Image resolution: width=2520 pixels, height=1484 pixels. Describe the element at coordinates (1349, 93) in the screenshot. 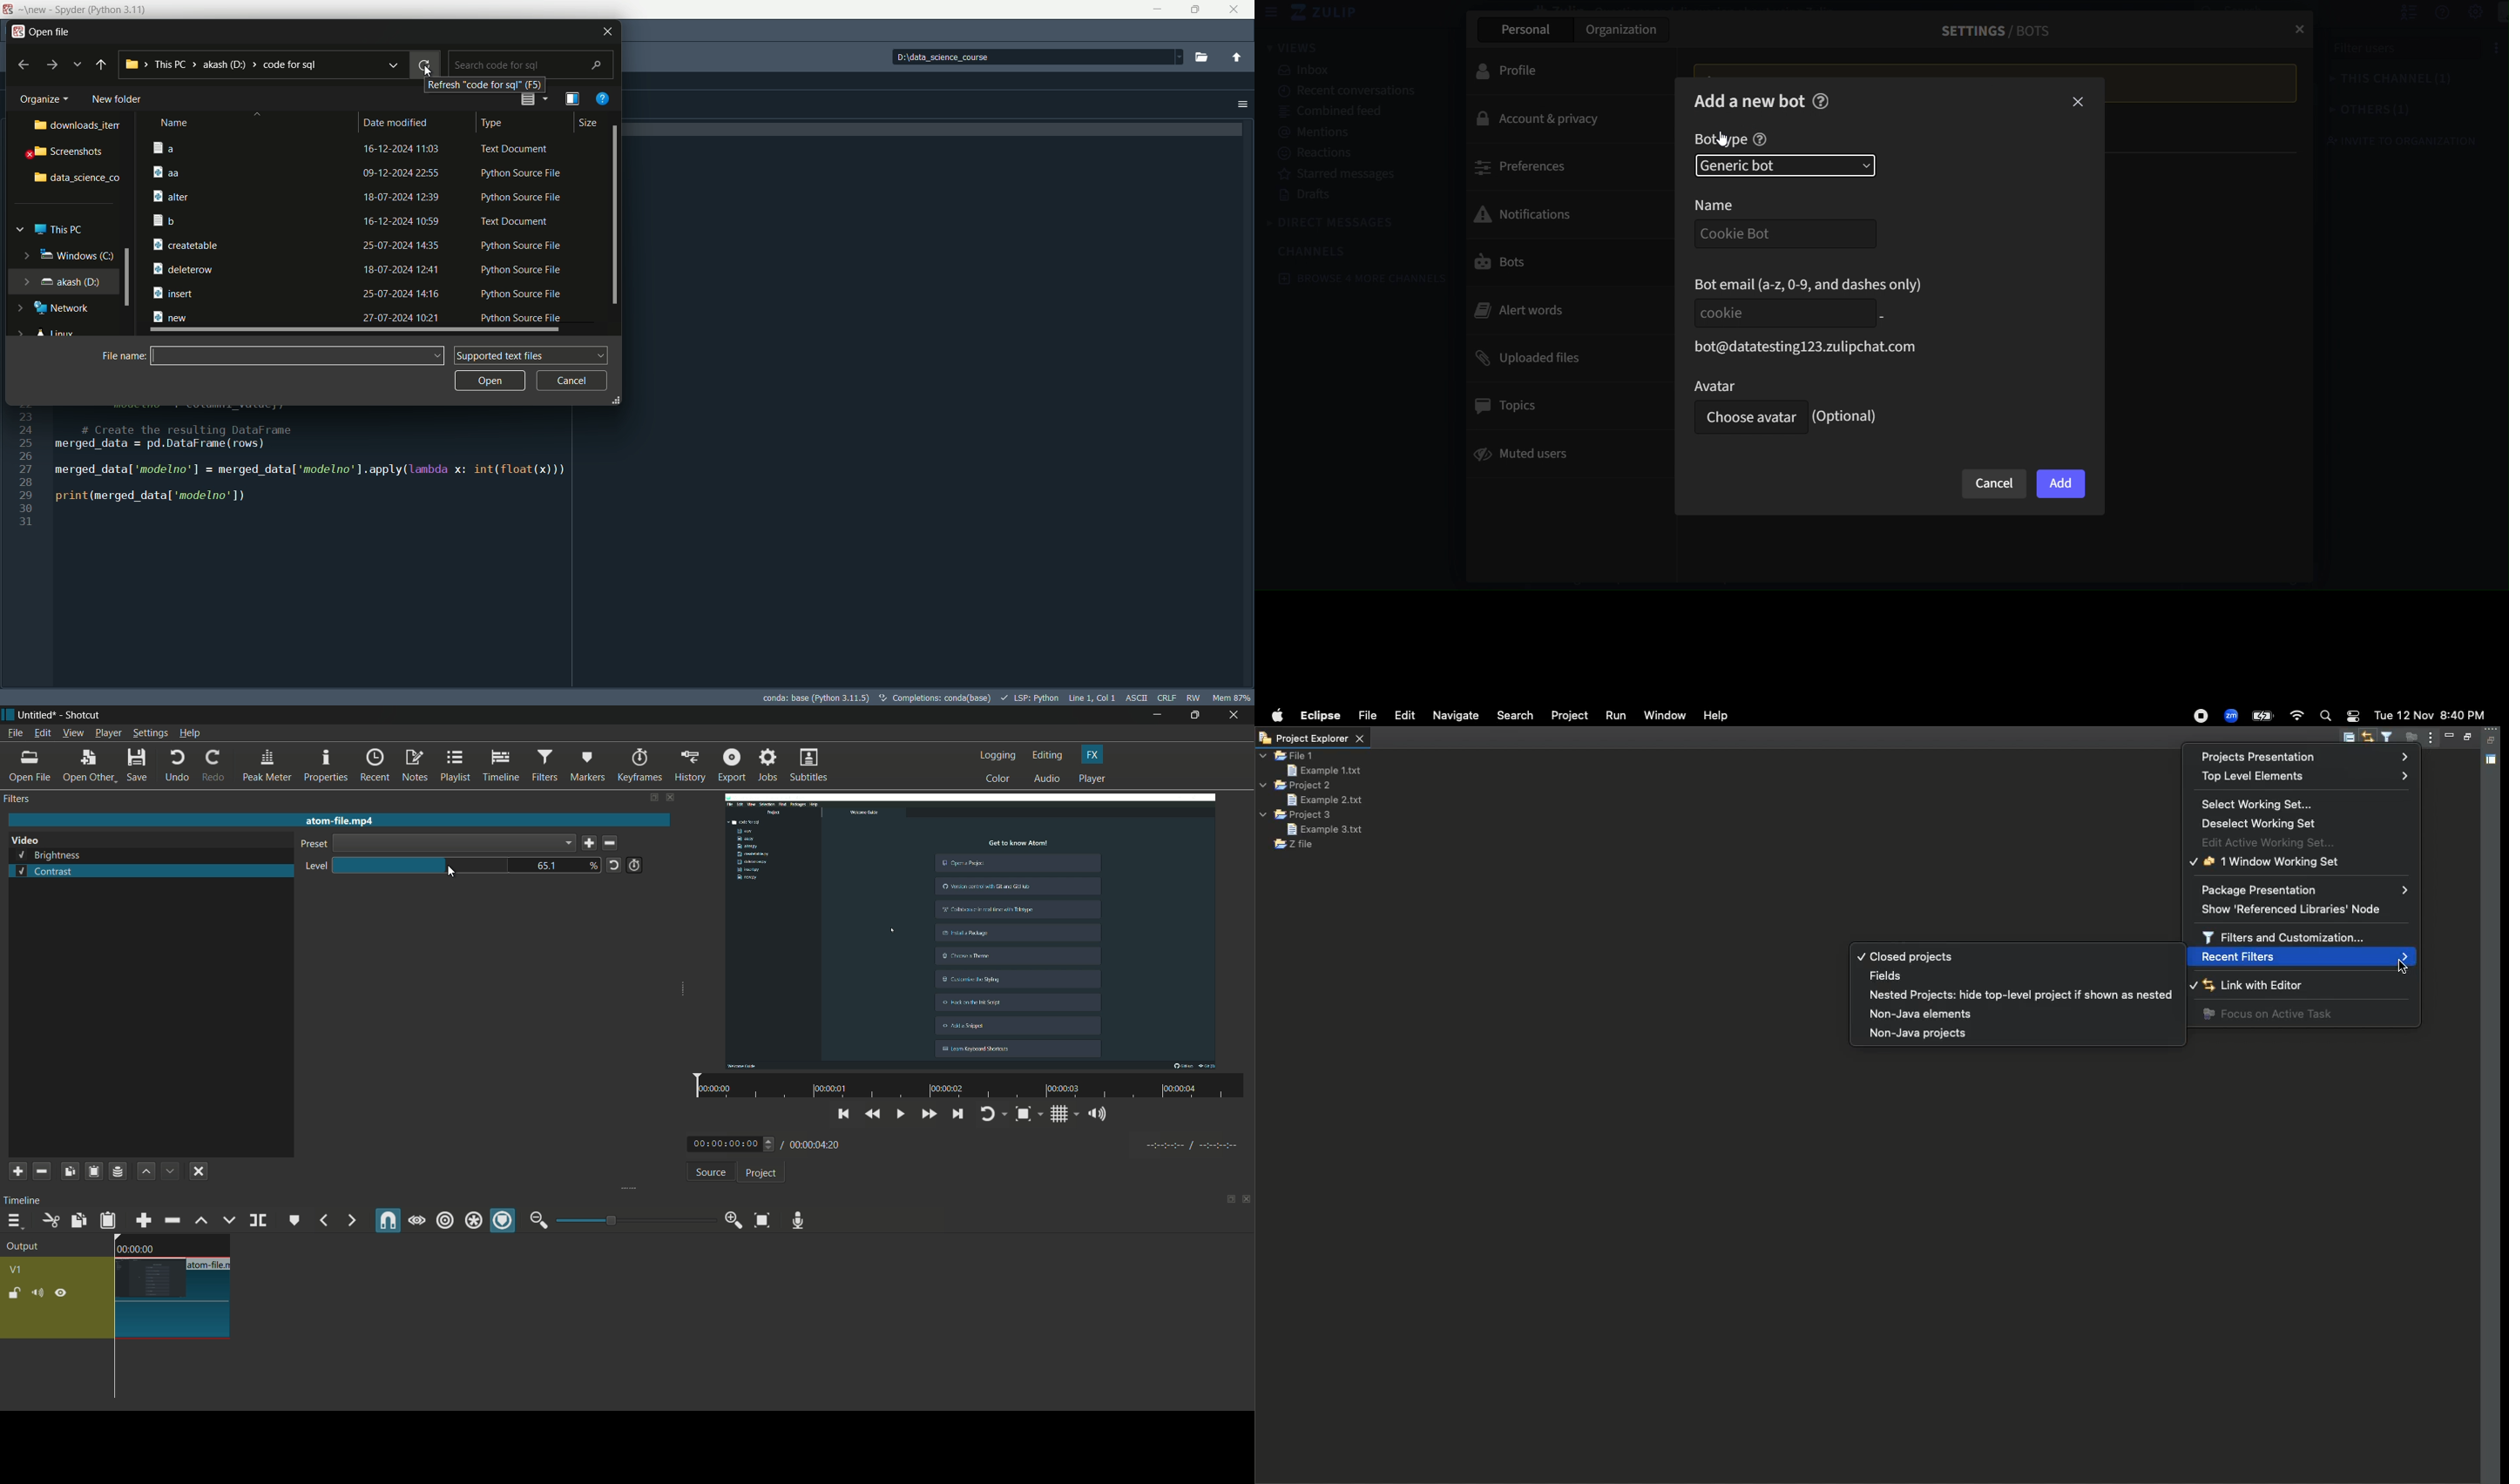

I see `recent conversations` at that location.